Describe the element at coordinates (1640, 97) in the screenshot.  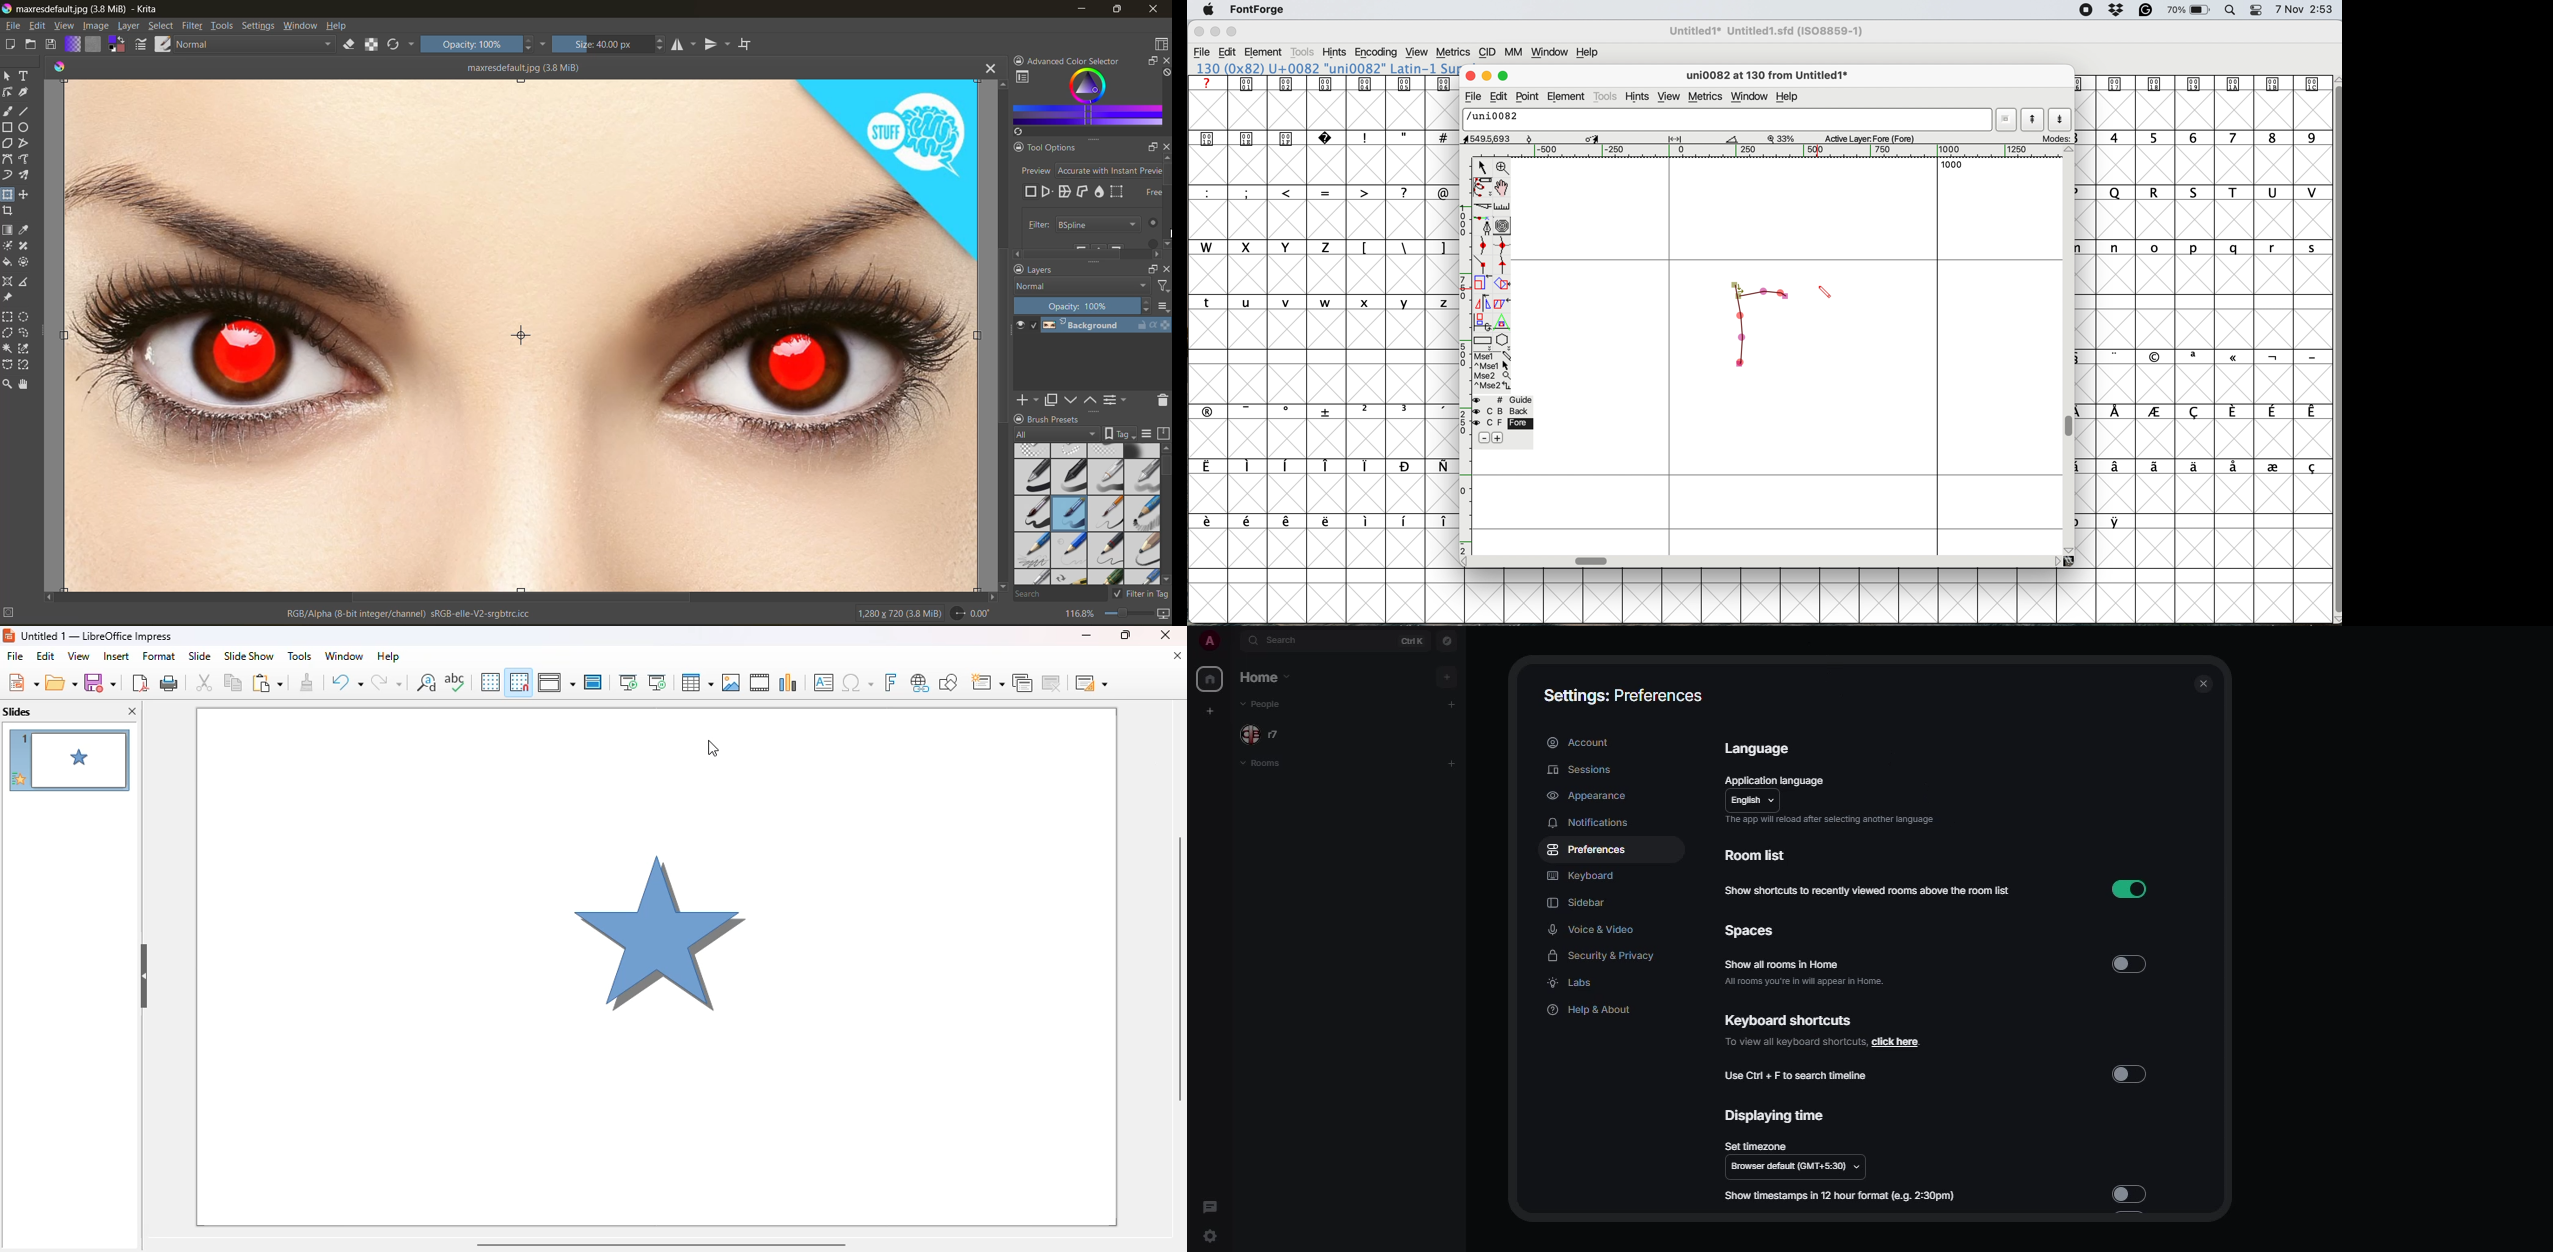
I see `hints` at that location.